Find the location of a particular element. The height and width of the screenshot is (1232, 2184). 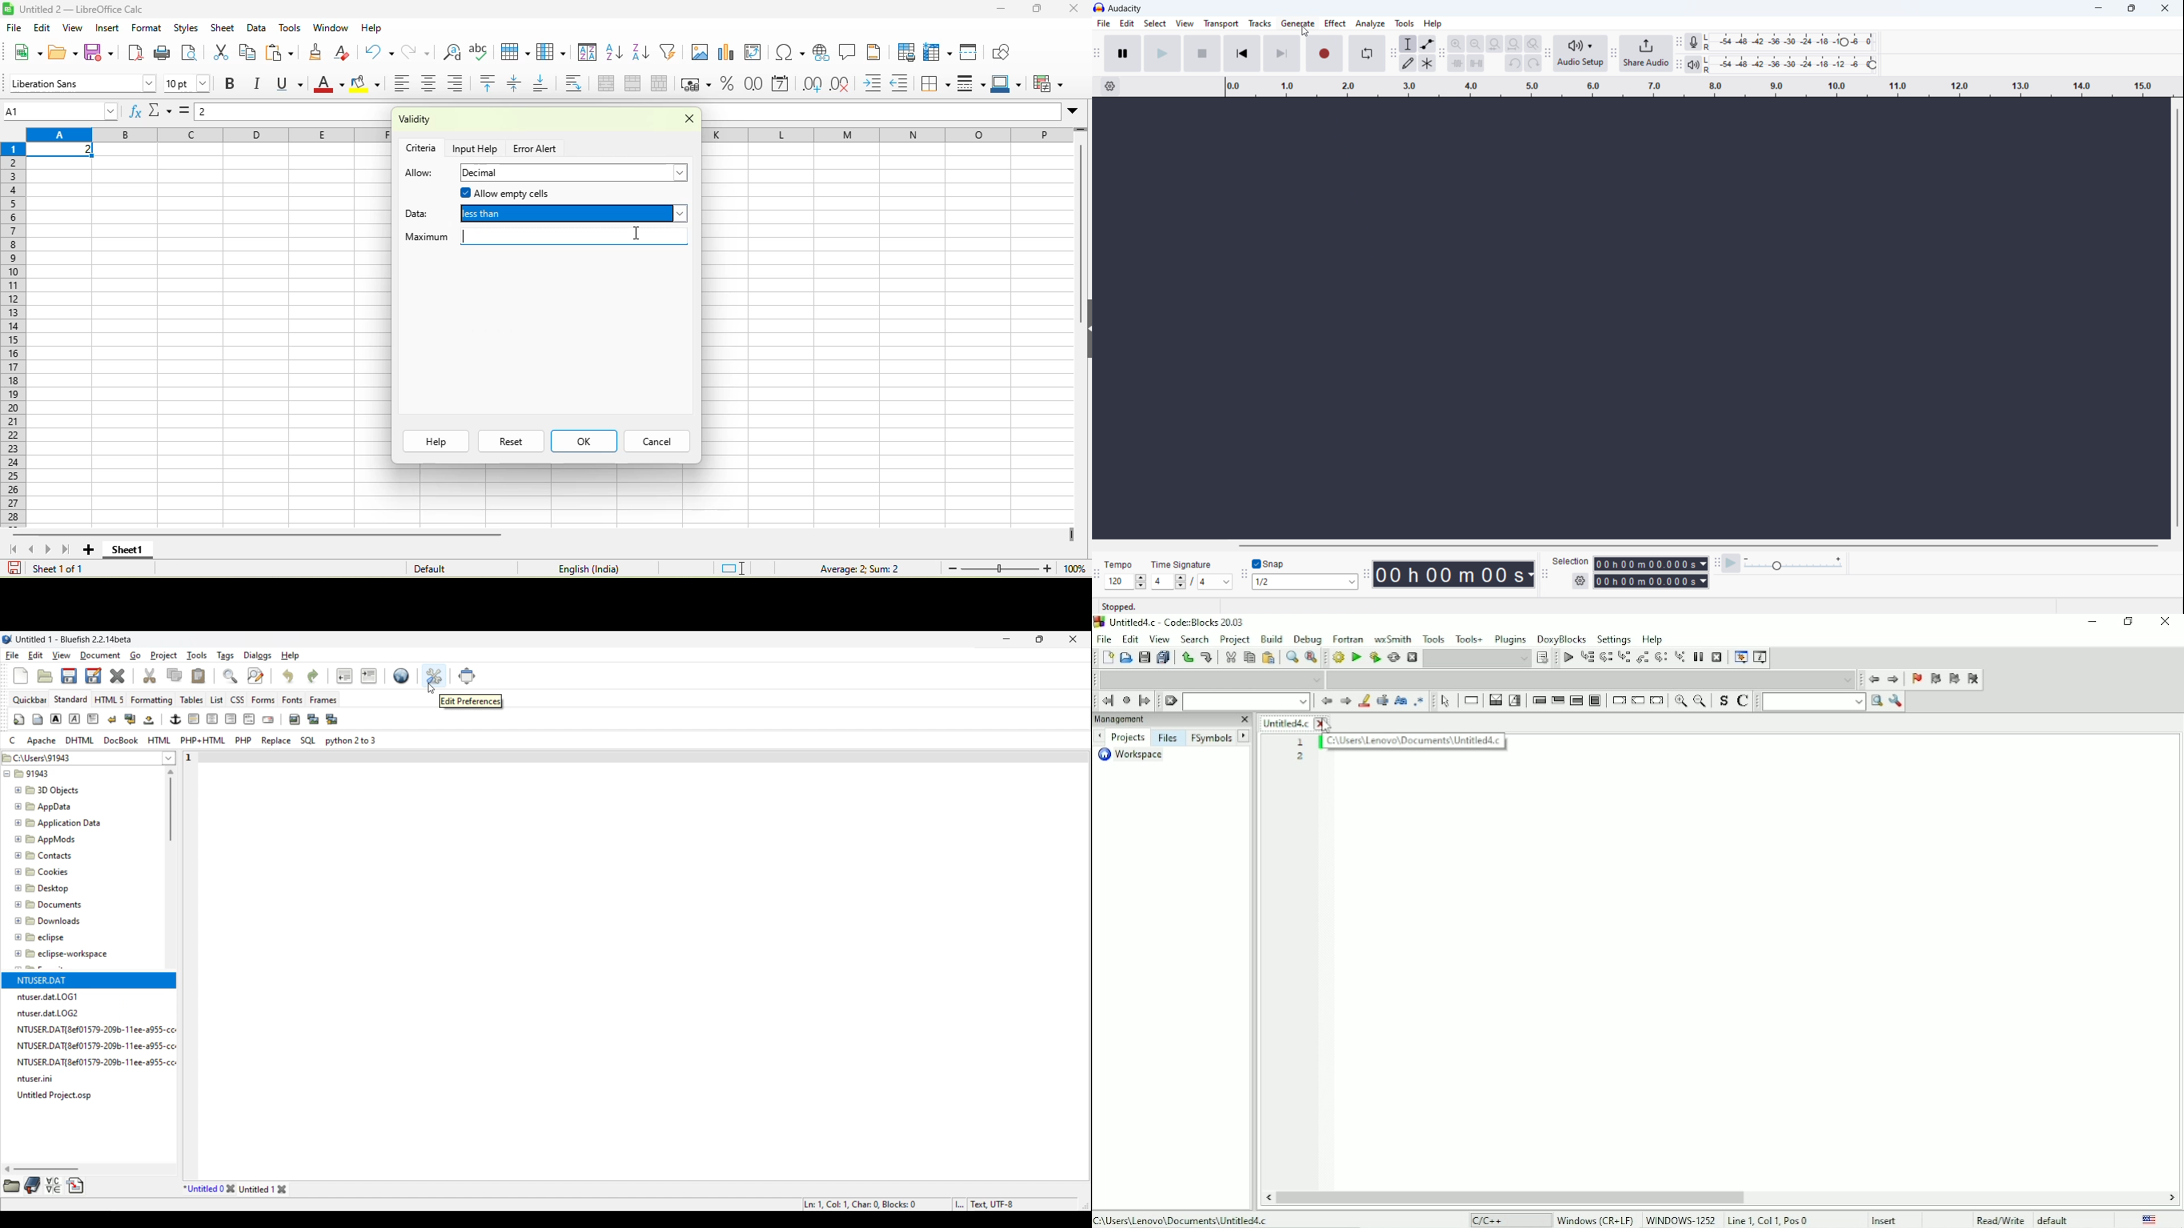

List is located at coordinates (217, 700).